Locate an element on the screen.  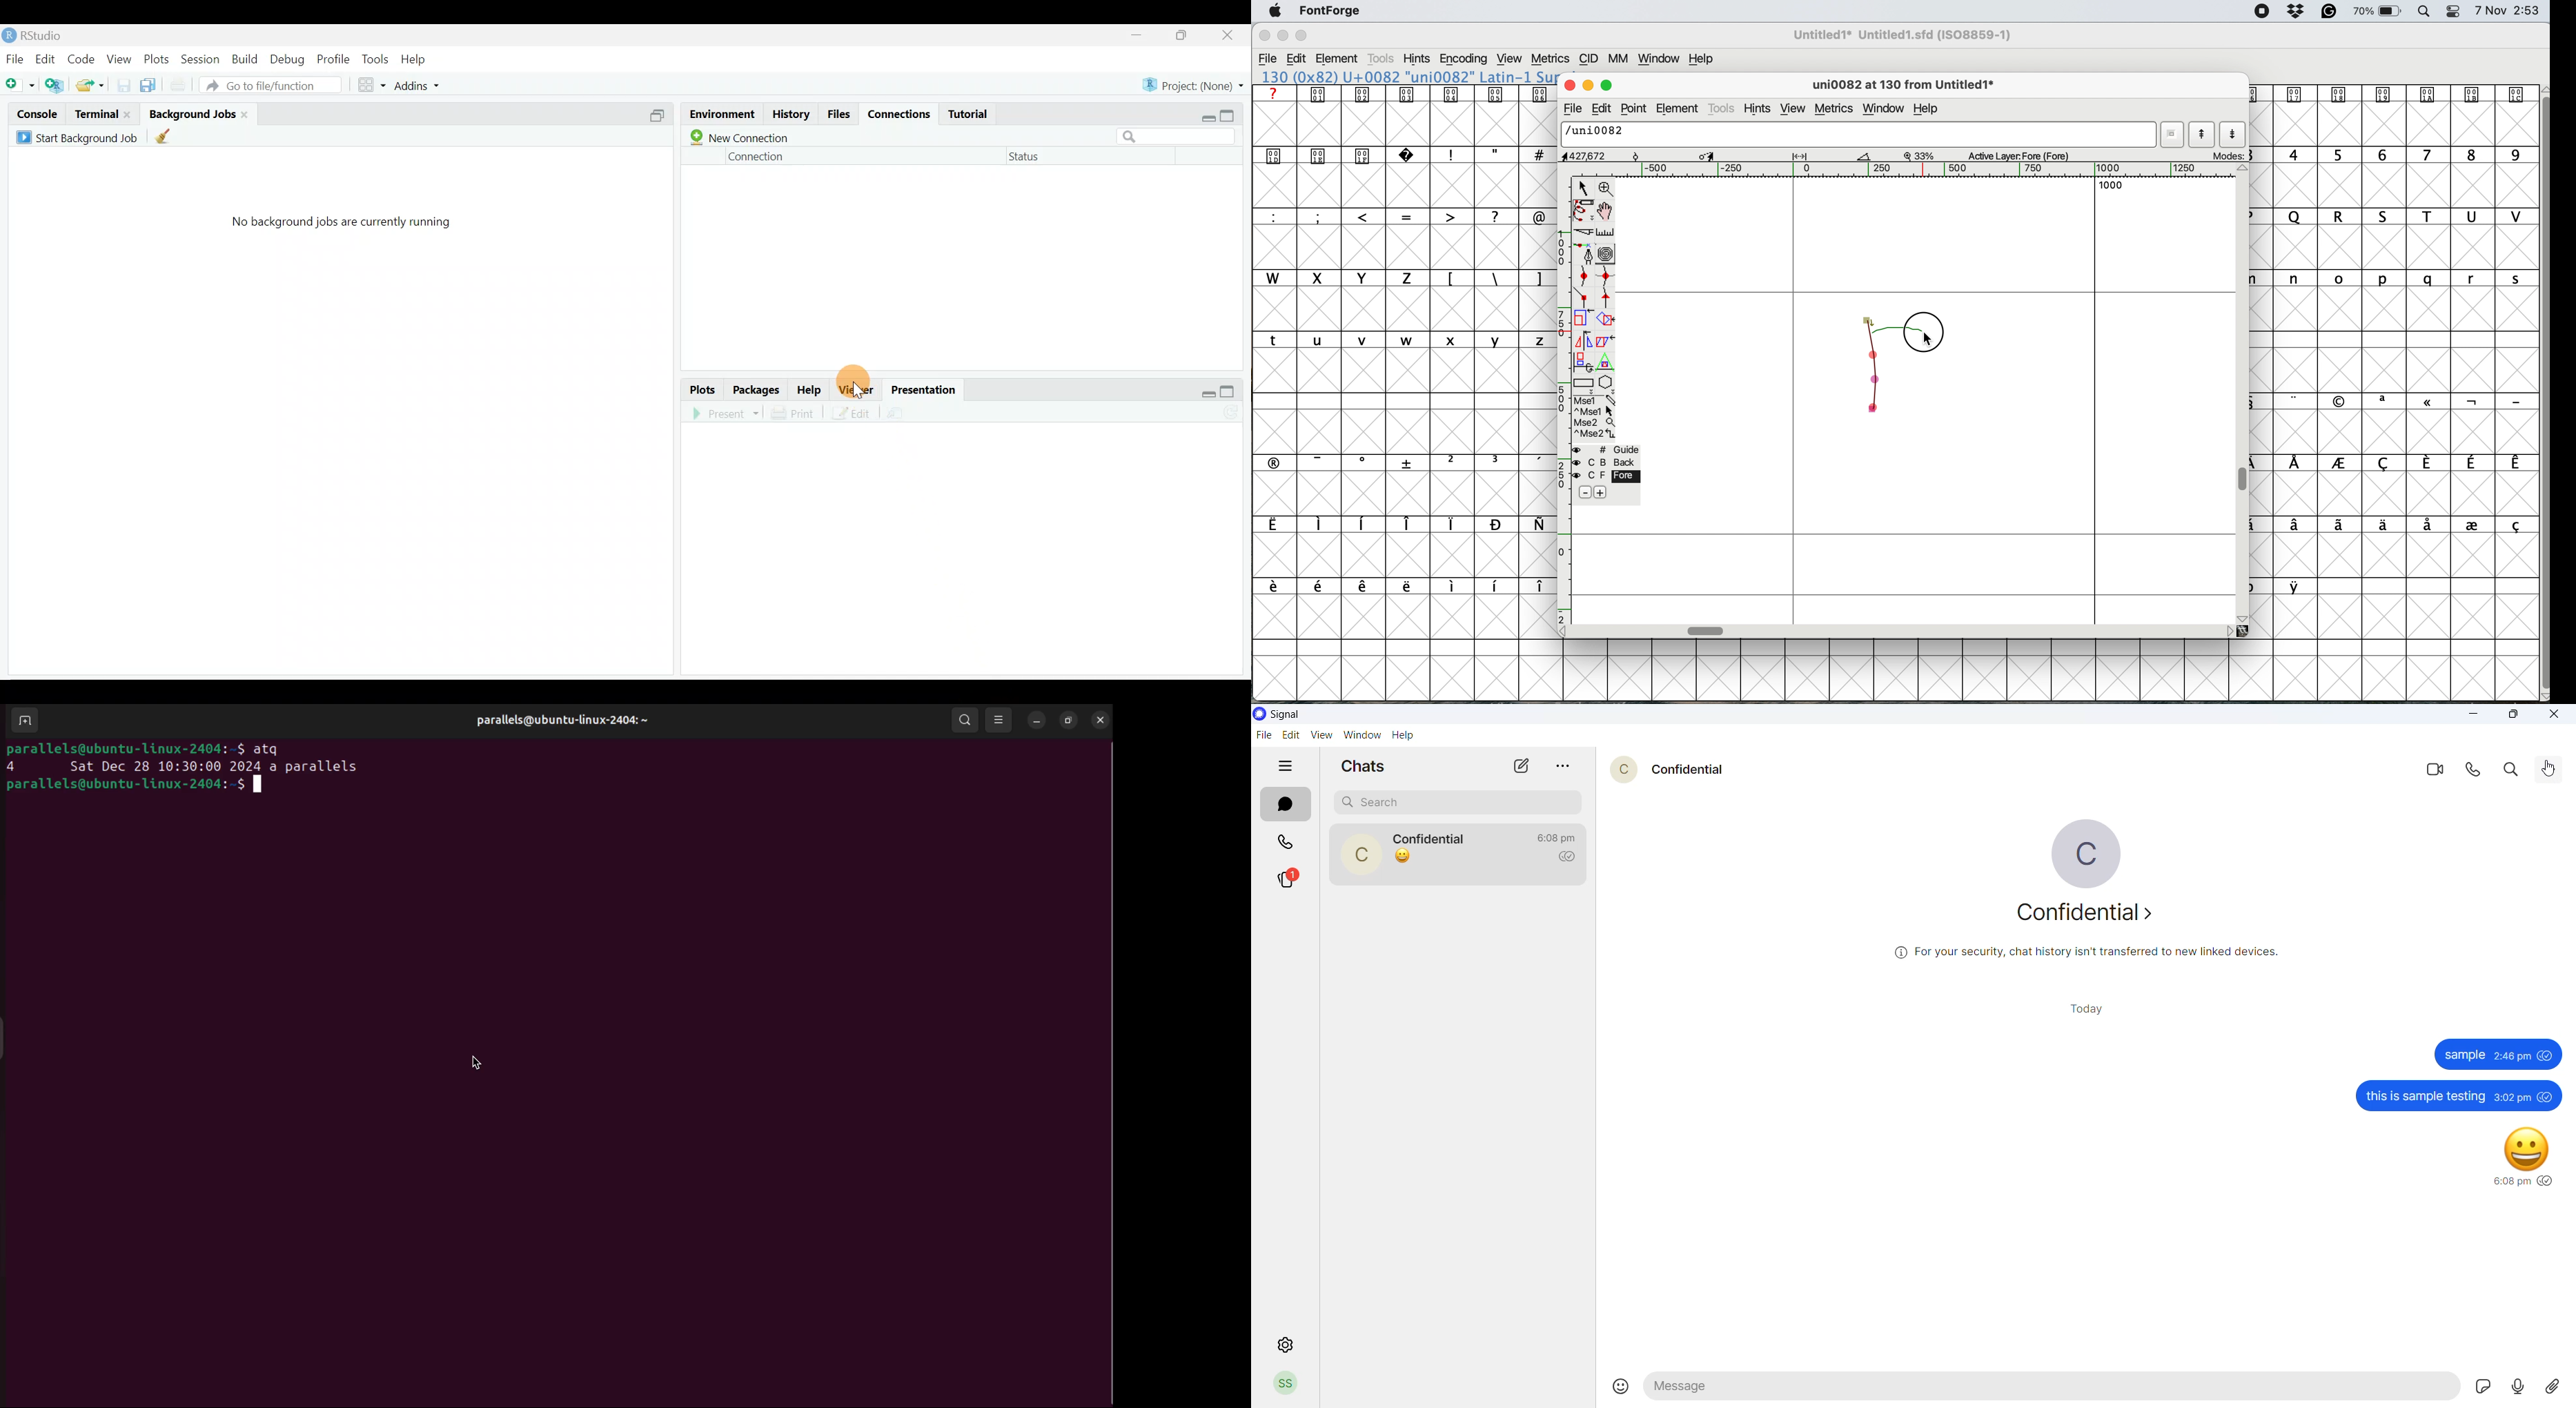
Maximize is located at coordinates (1236, 116).